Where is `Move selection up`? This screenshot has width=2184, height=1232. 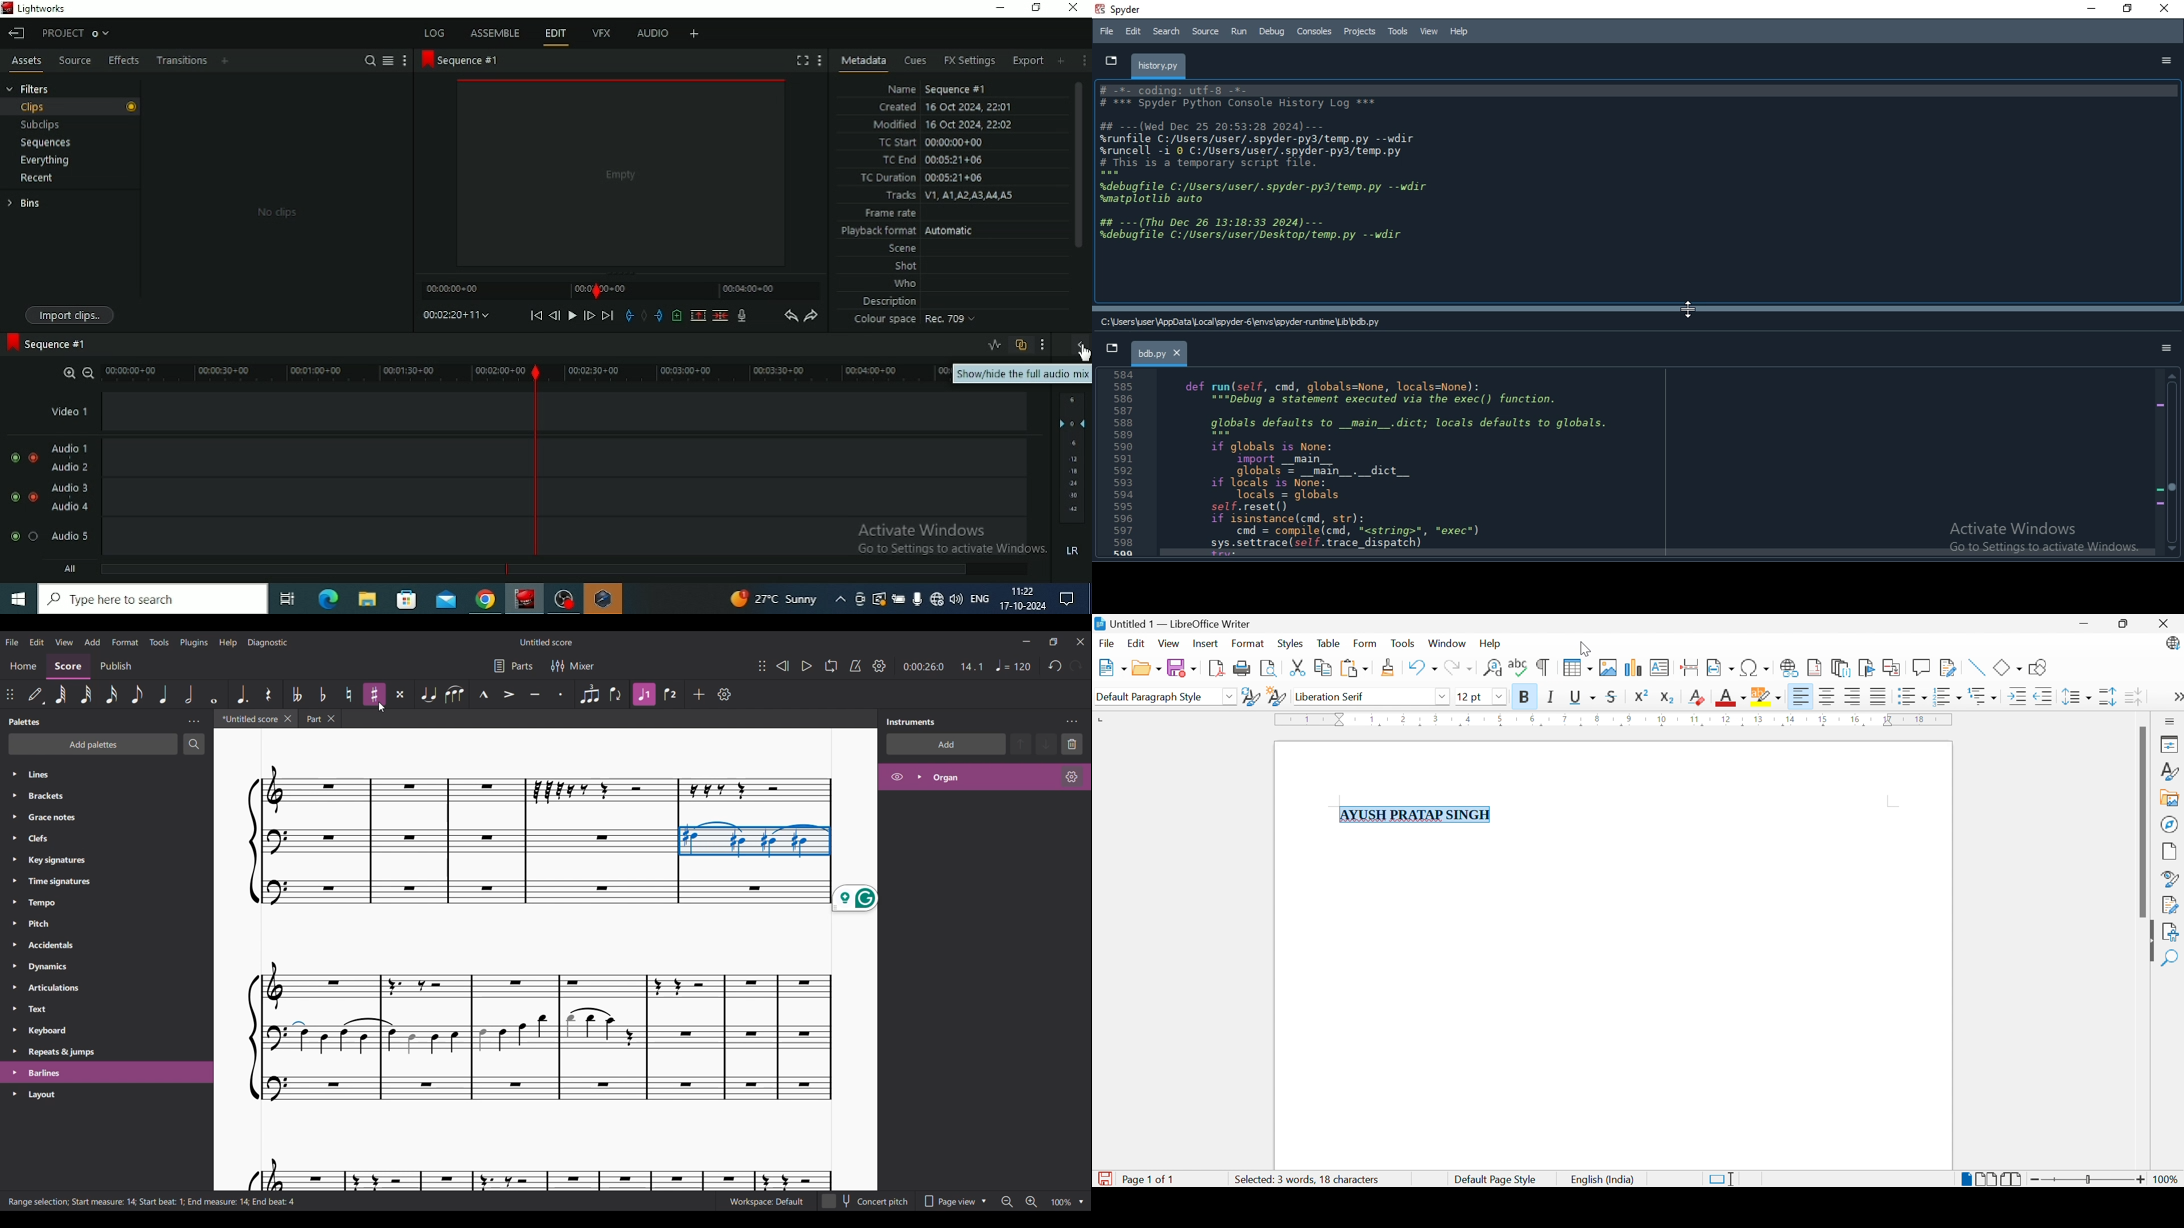
Move selection up is located at coordinates (1021, 744).